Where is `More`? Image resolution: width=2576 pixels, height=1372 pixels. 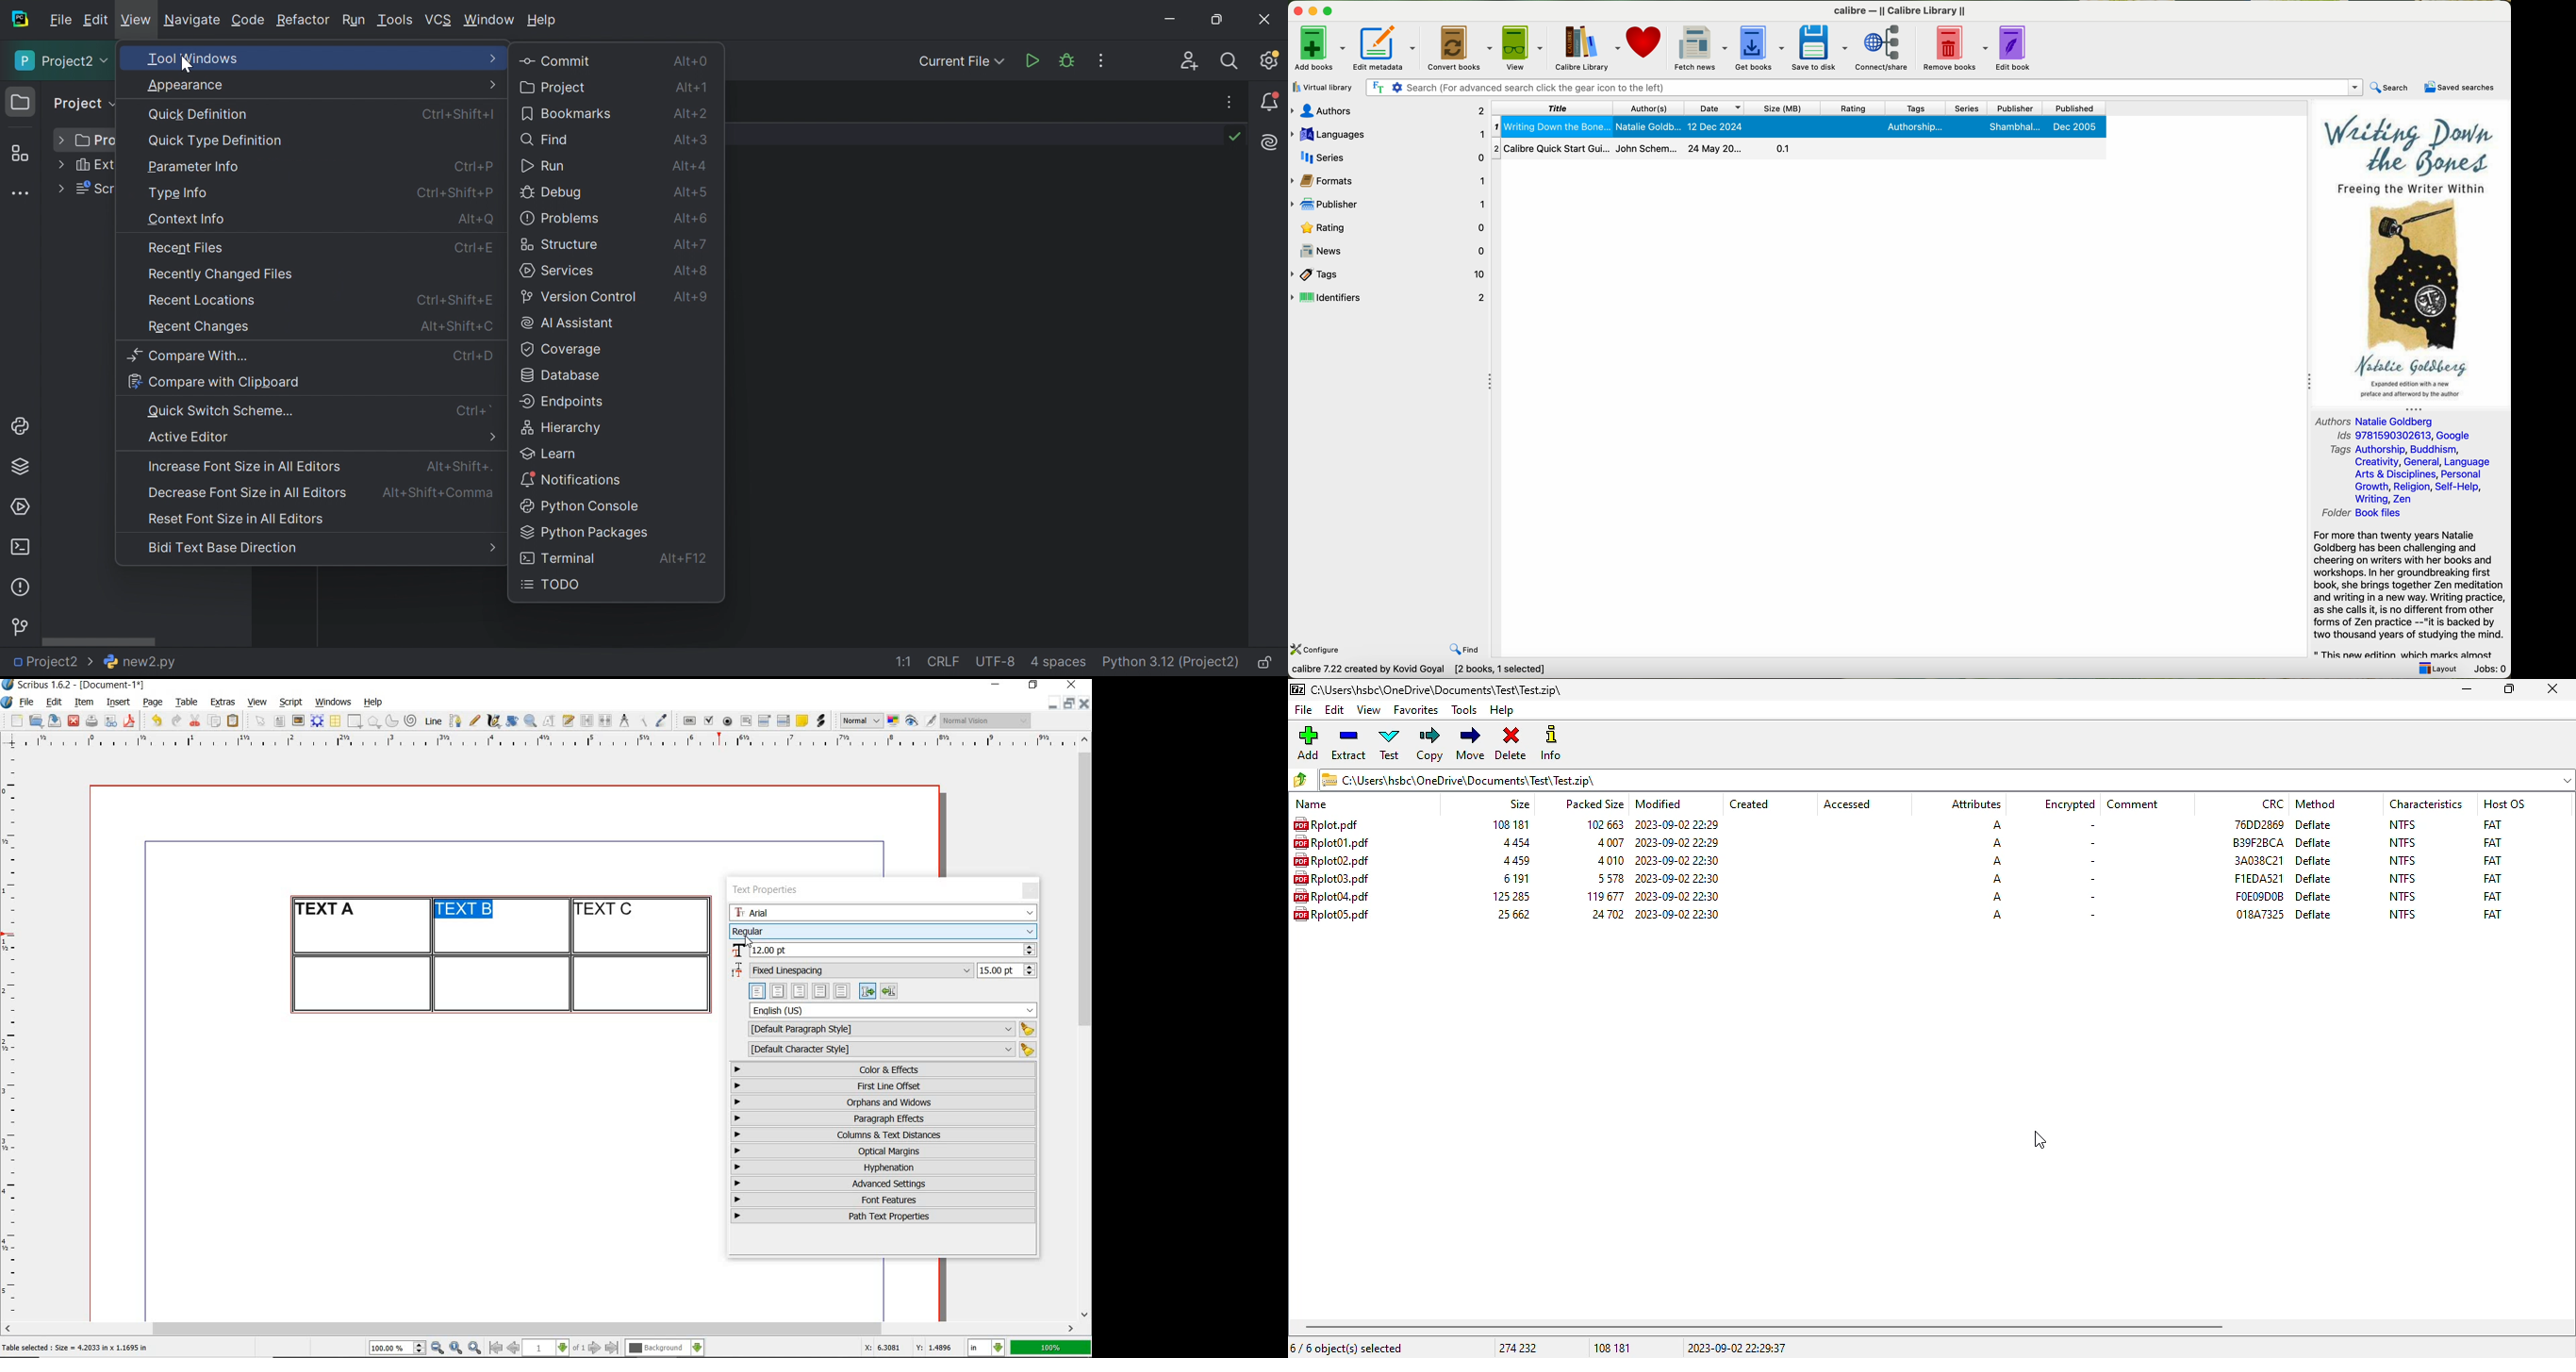
More is located at coordinates (494, 58).